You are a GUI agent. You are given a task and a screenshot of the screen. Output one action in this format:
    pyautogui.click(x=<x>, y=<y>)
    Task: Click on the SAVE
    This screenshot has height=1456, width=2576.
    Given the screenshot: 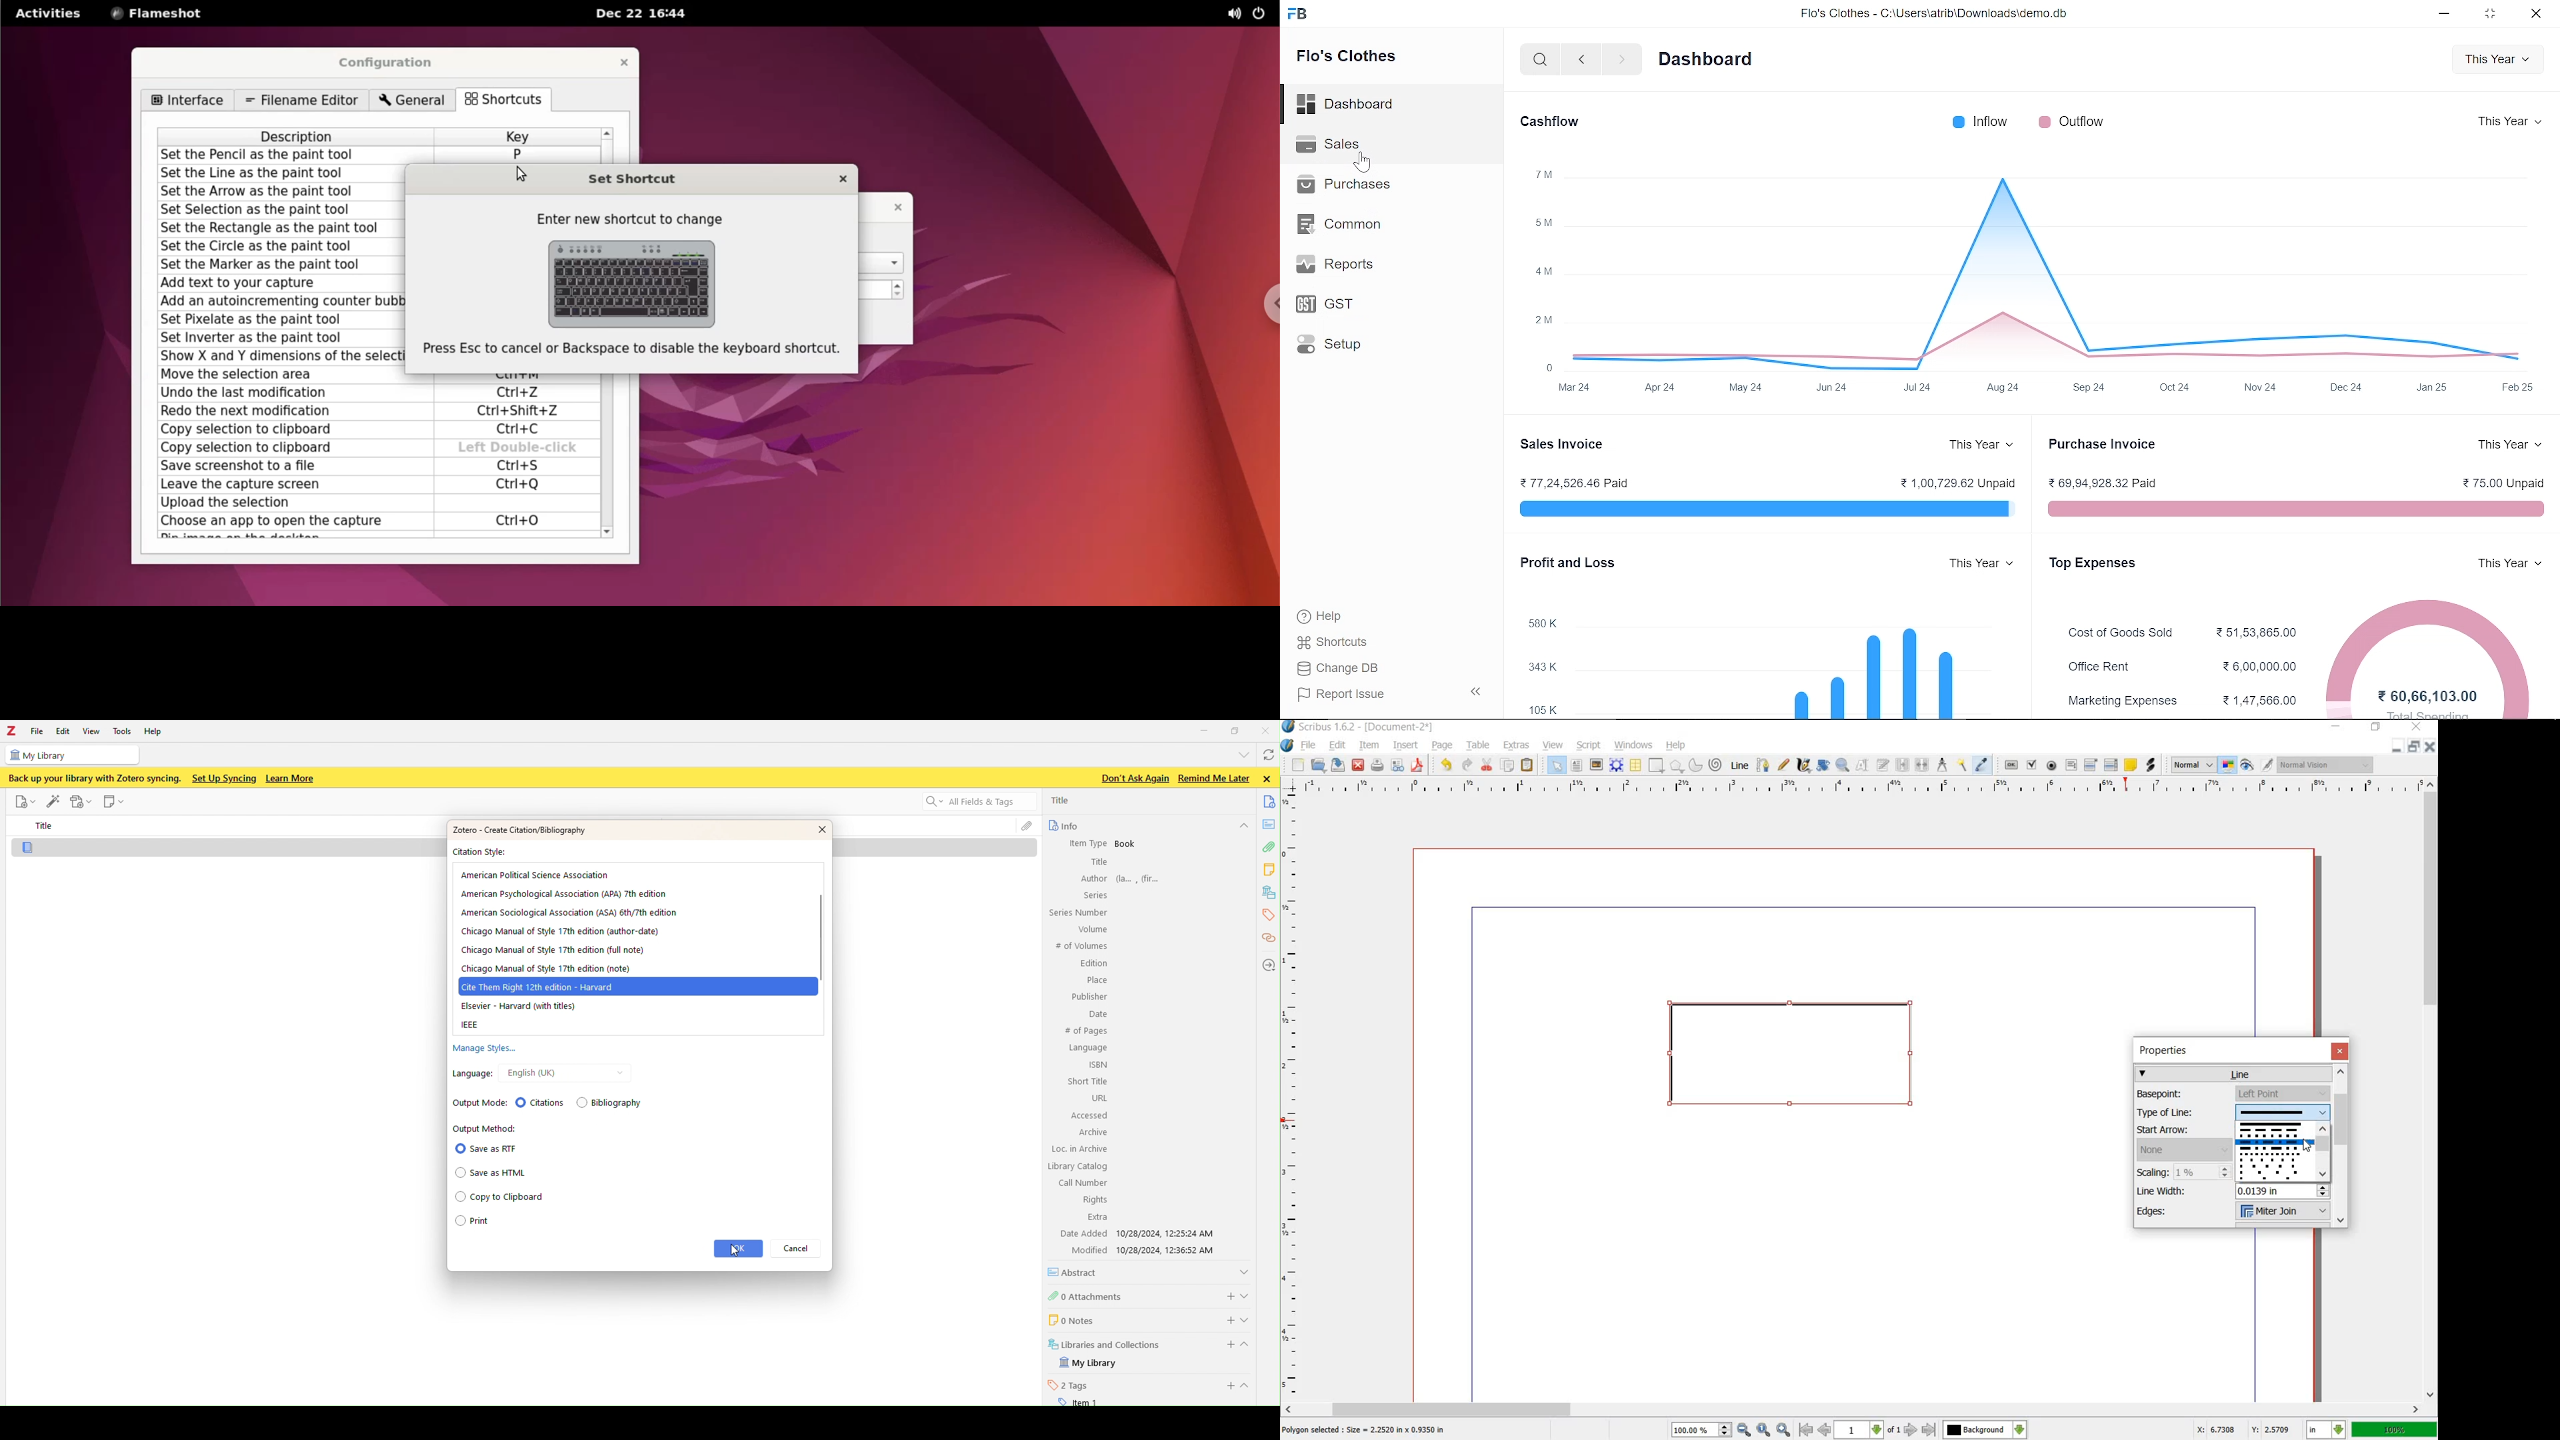 What is the action you would take?
    pyautogui.click(x=1337, y=765)
    